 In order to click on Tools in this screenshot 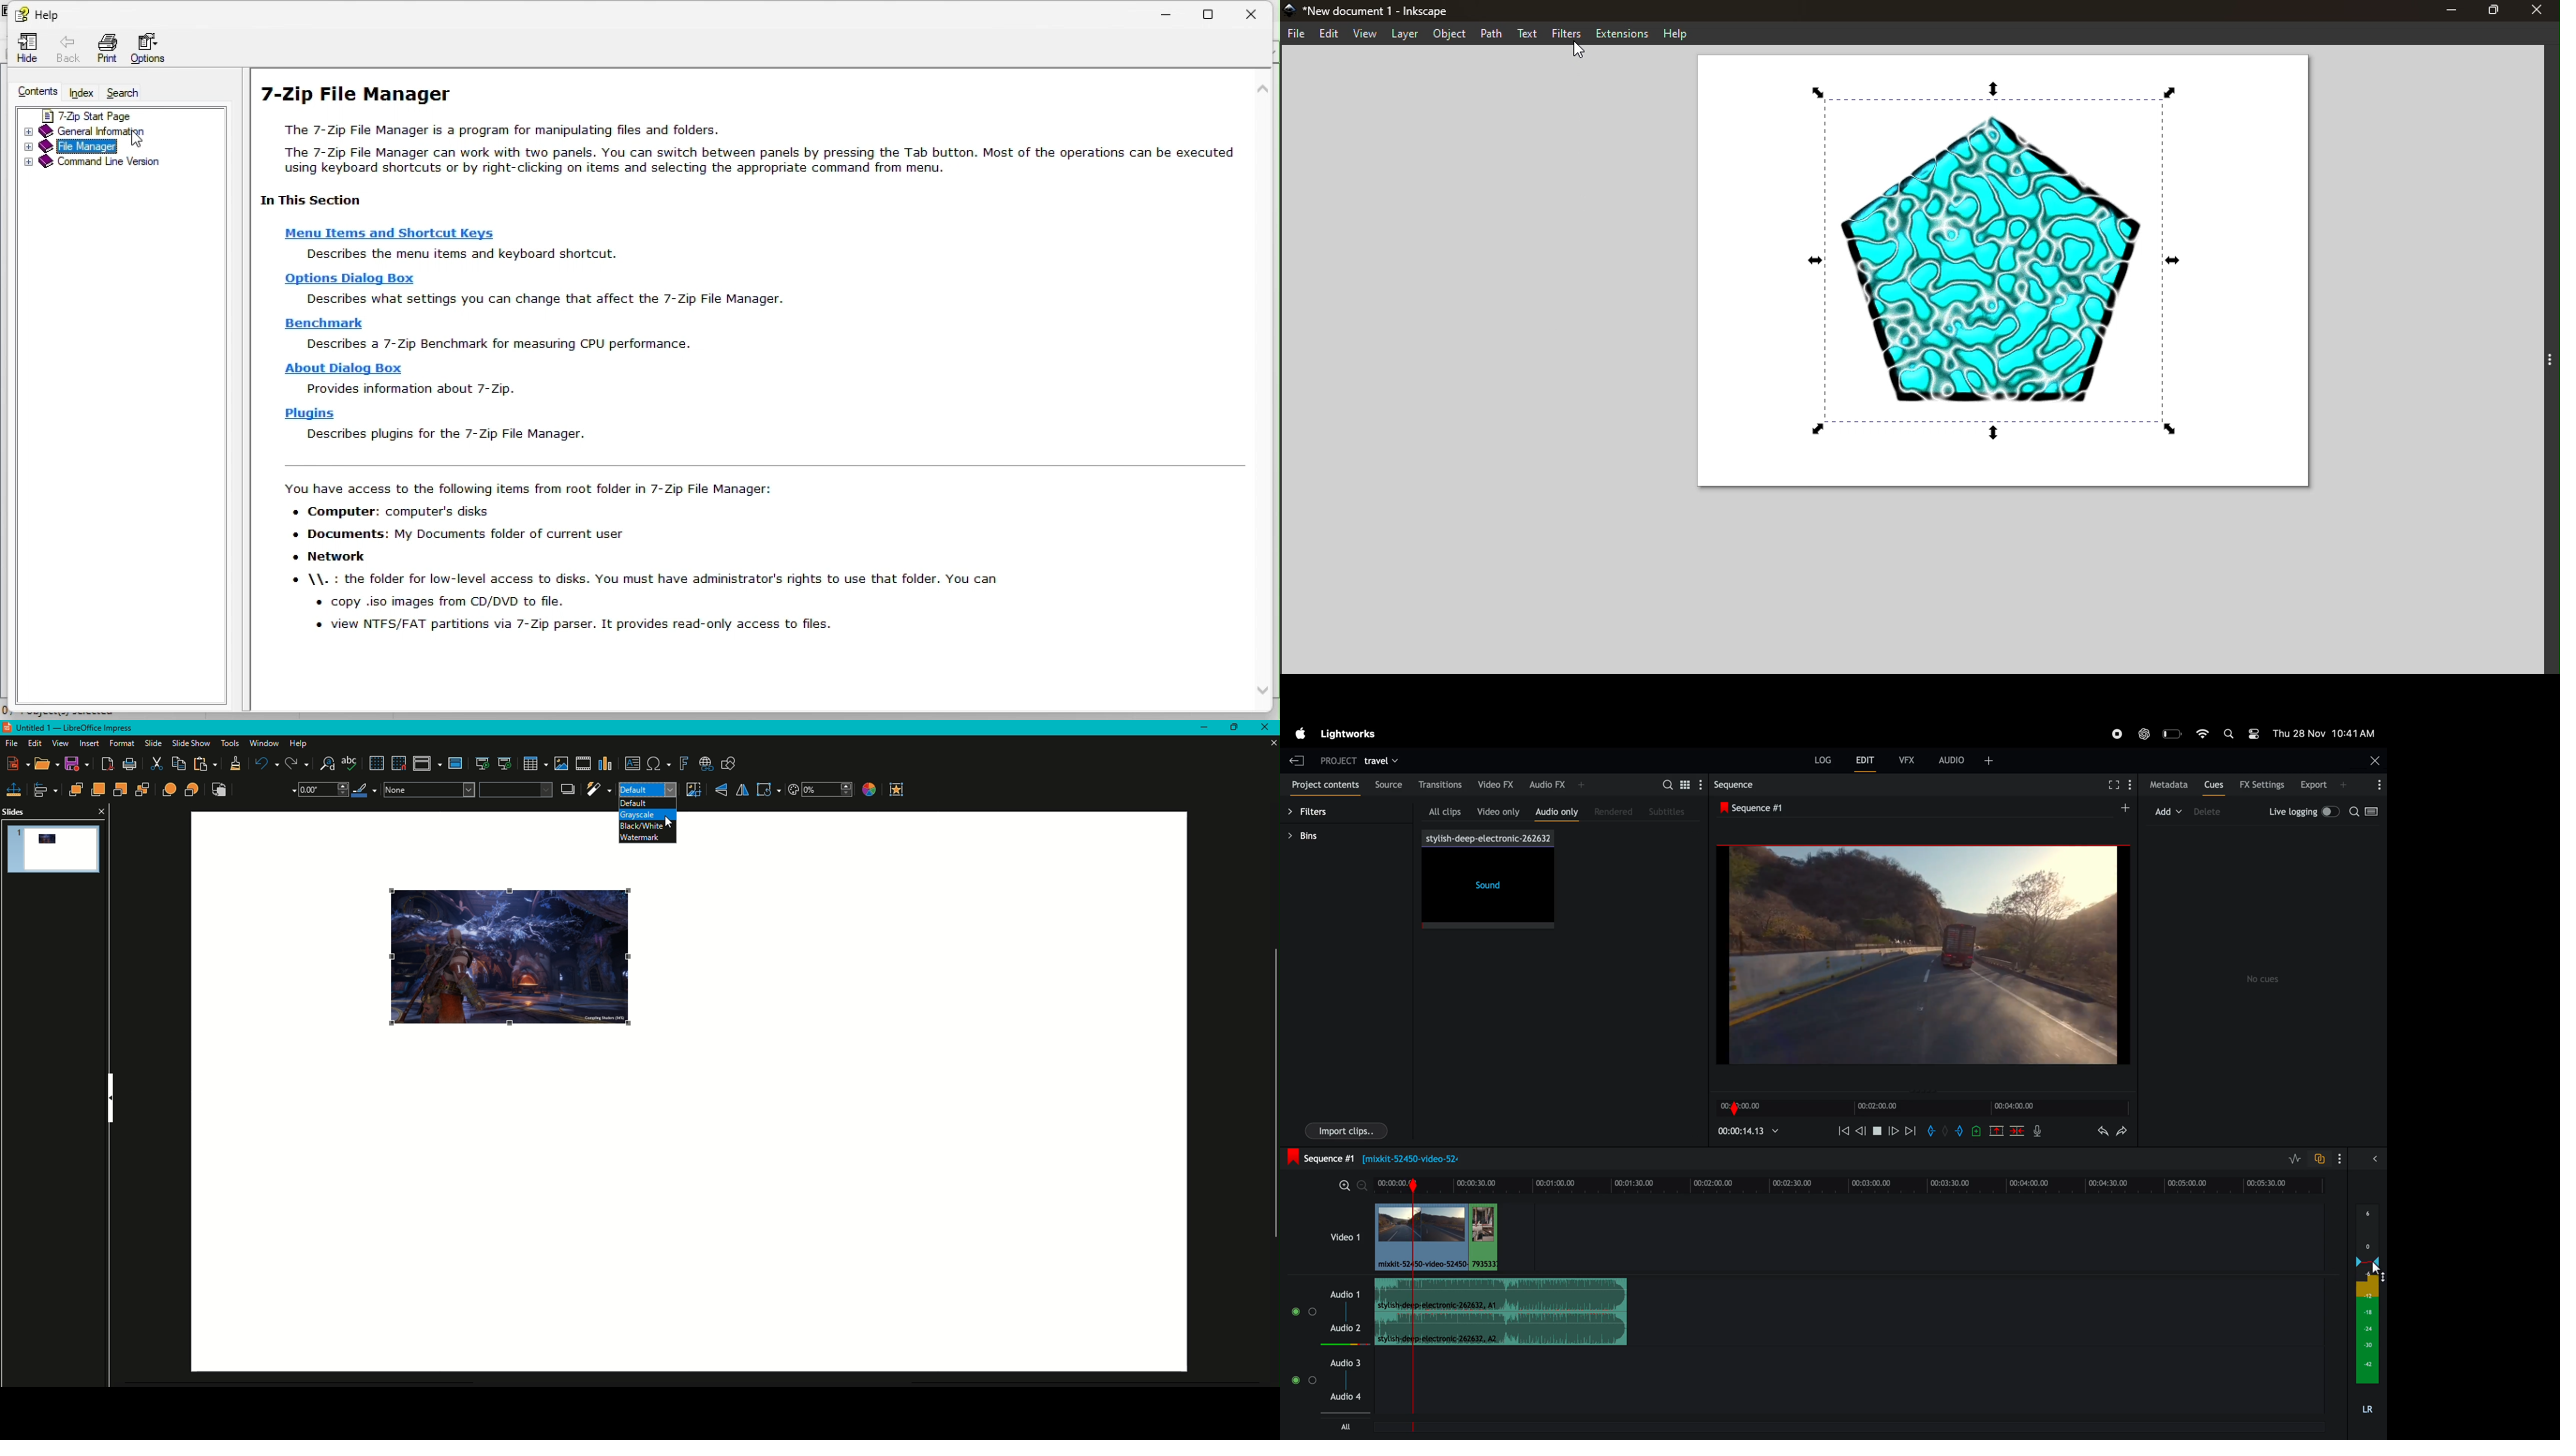, I will do `click(228, 743)`.